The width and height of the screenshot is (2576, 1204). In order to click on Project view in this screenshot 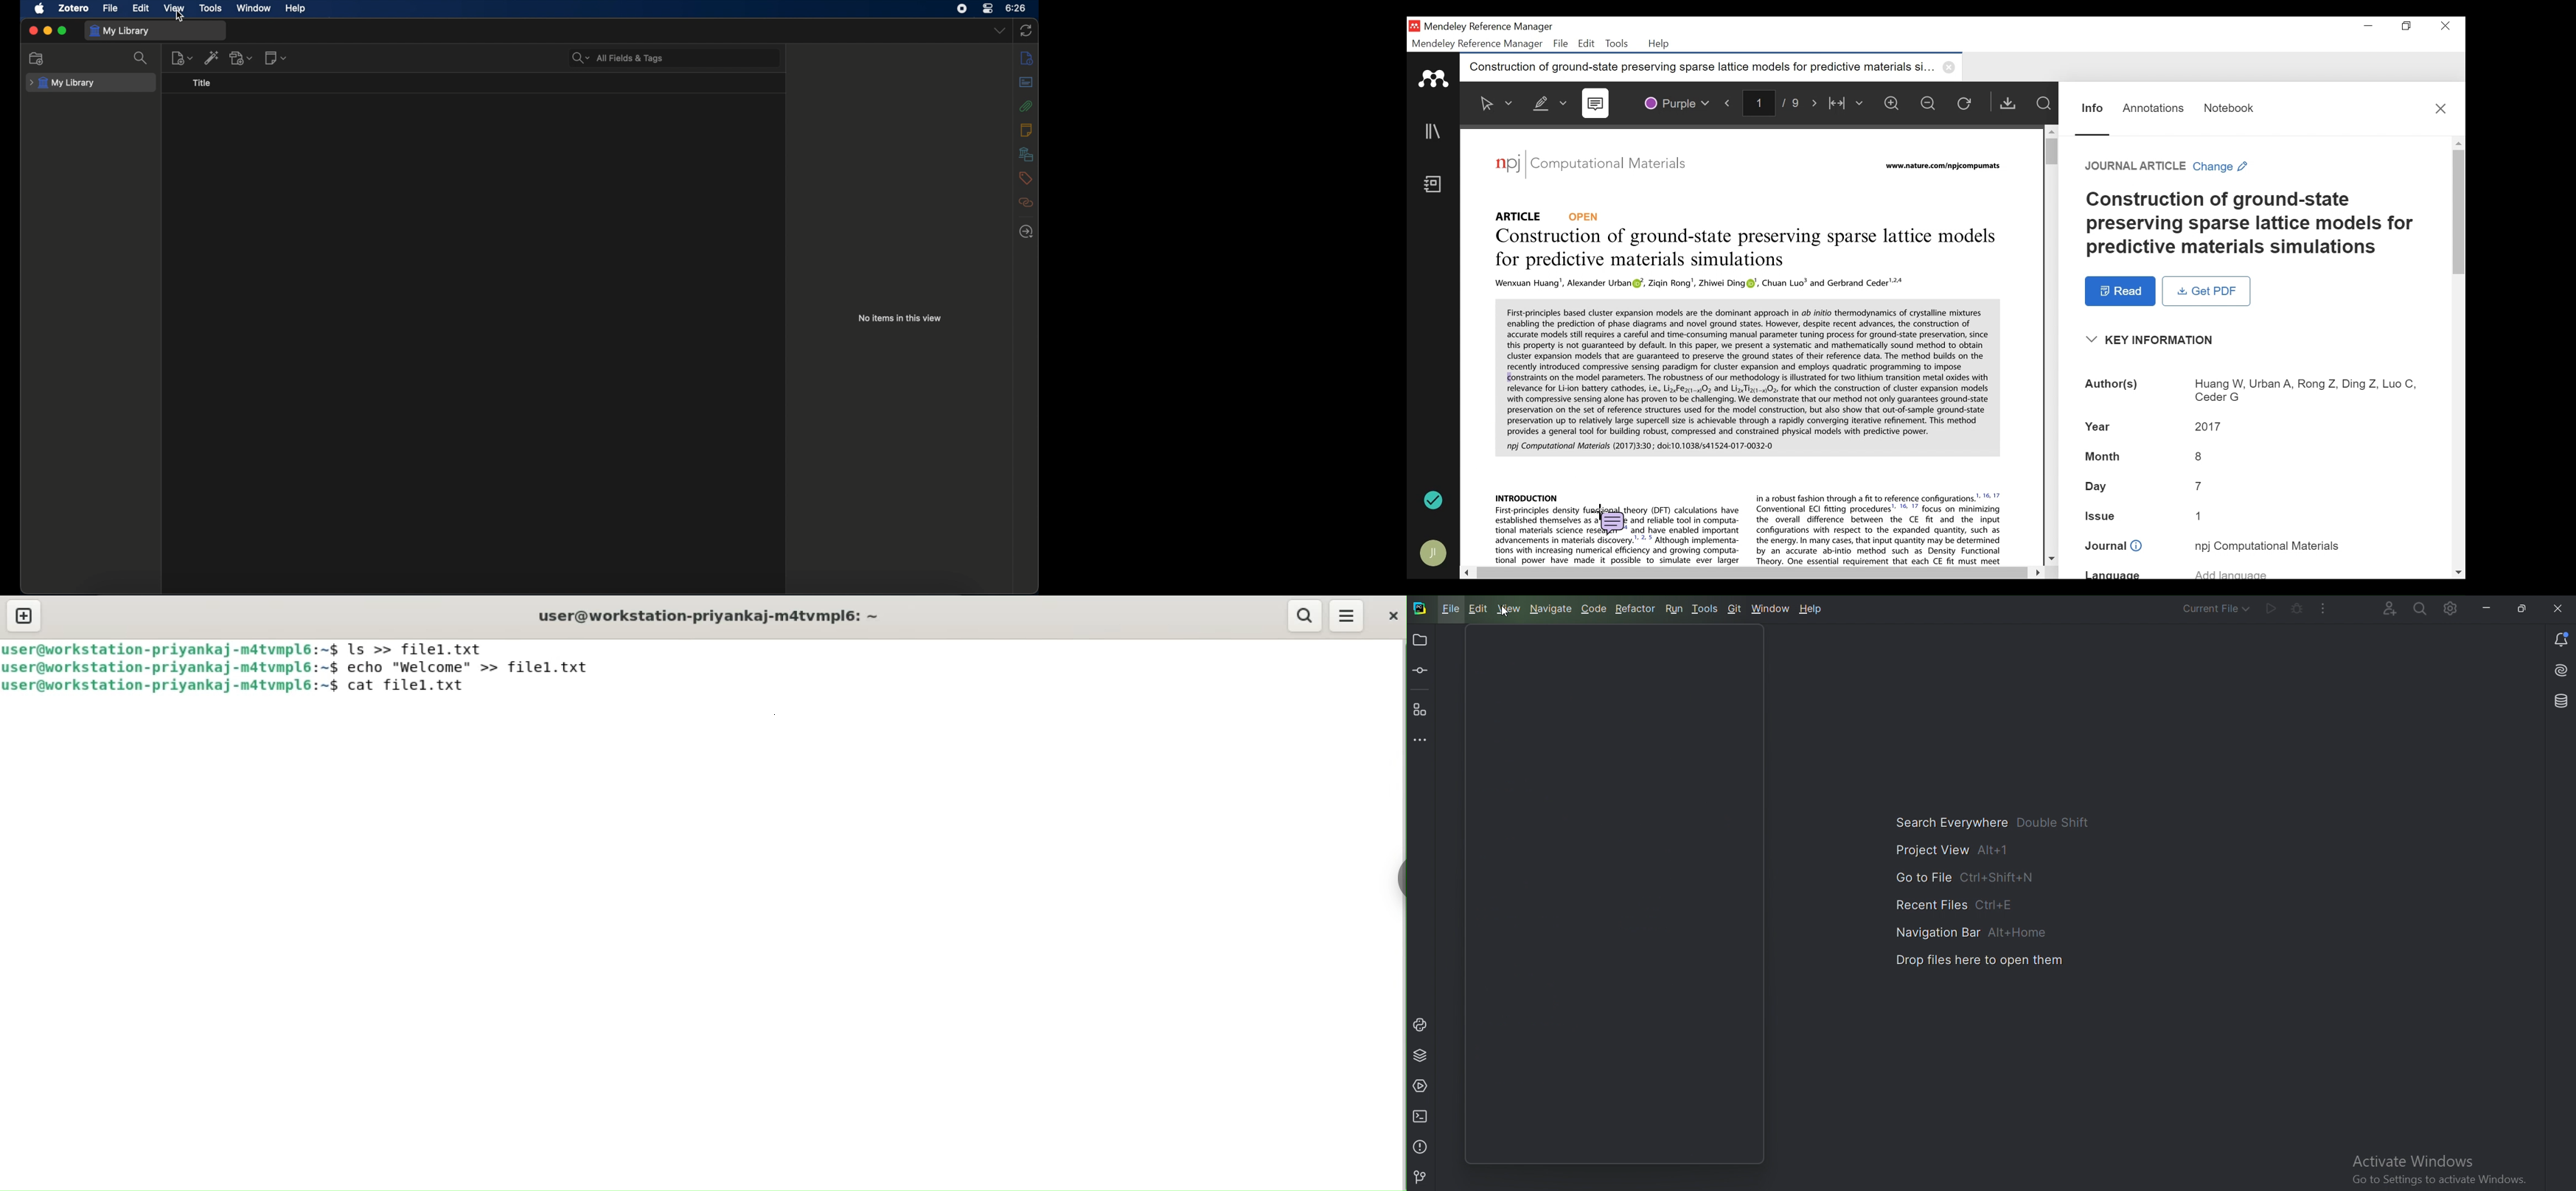, I will do `click(1953, 852)`.